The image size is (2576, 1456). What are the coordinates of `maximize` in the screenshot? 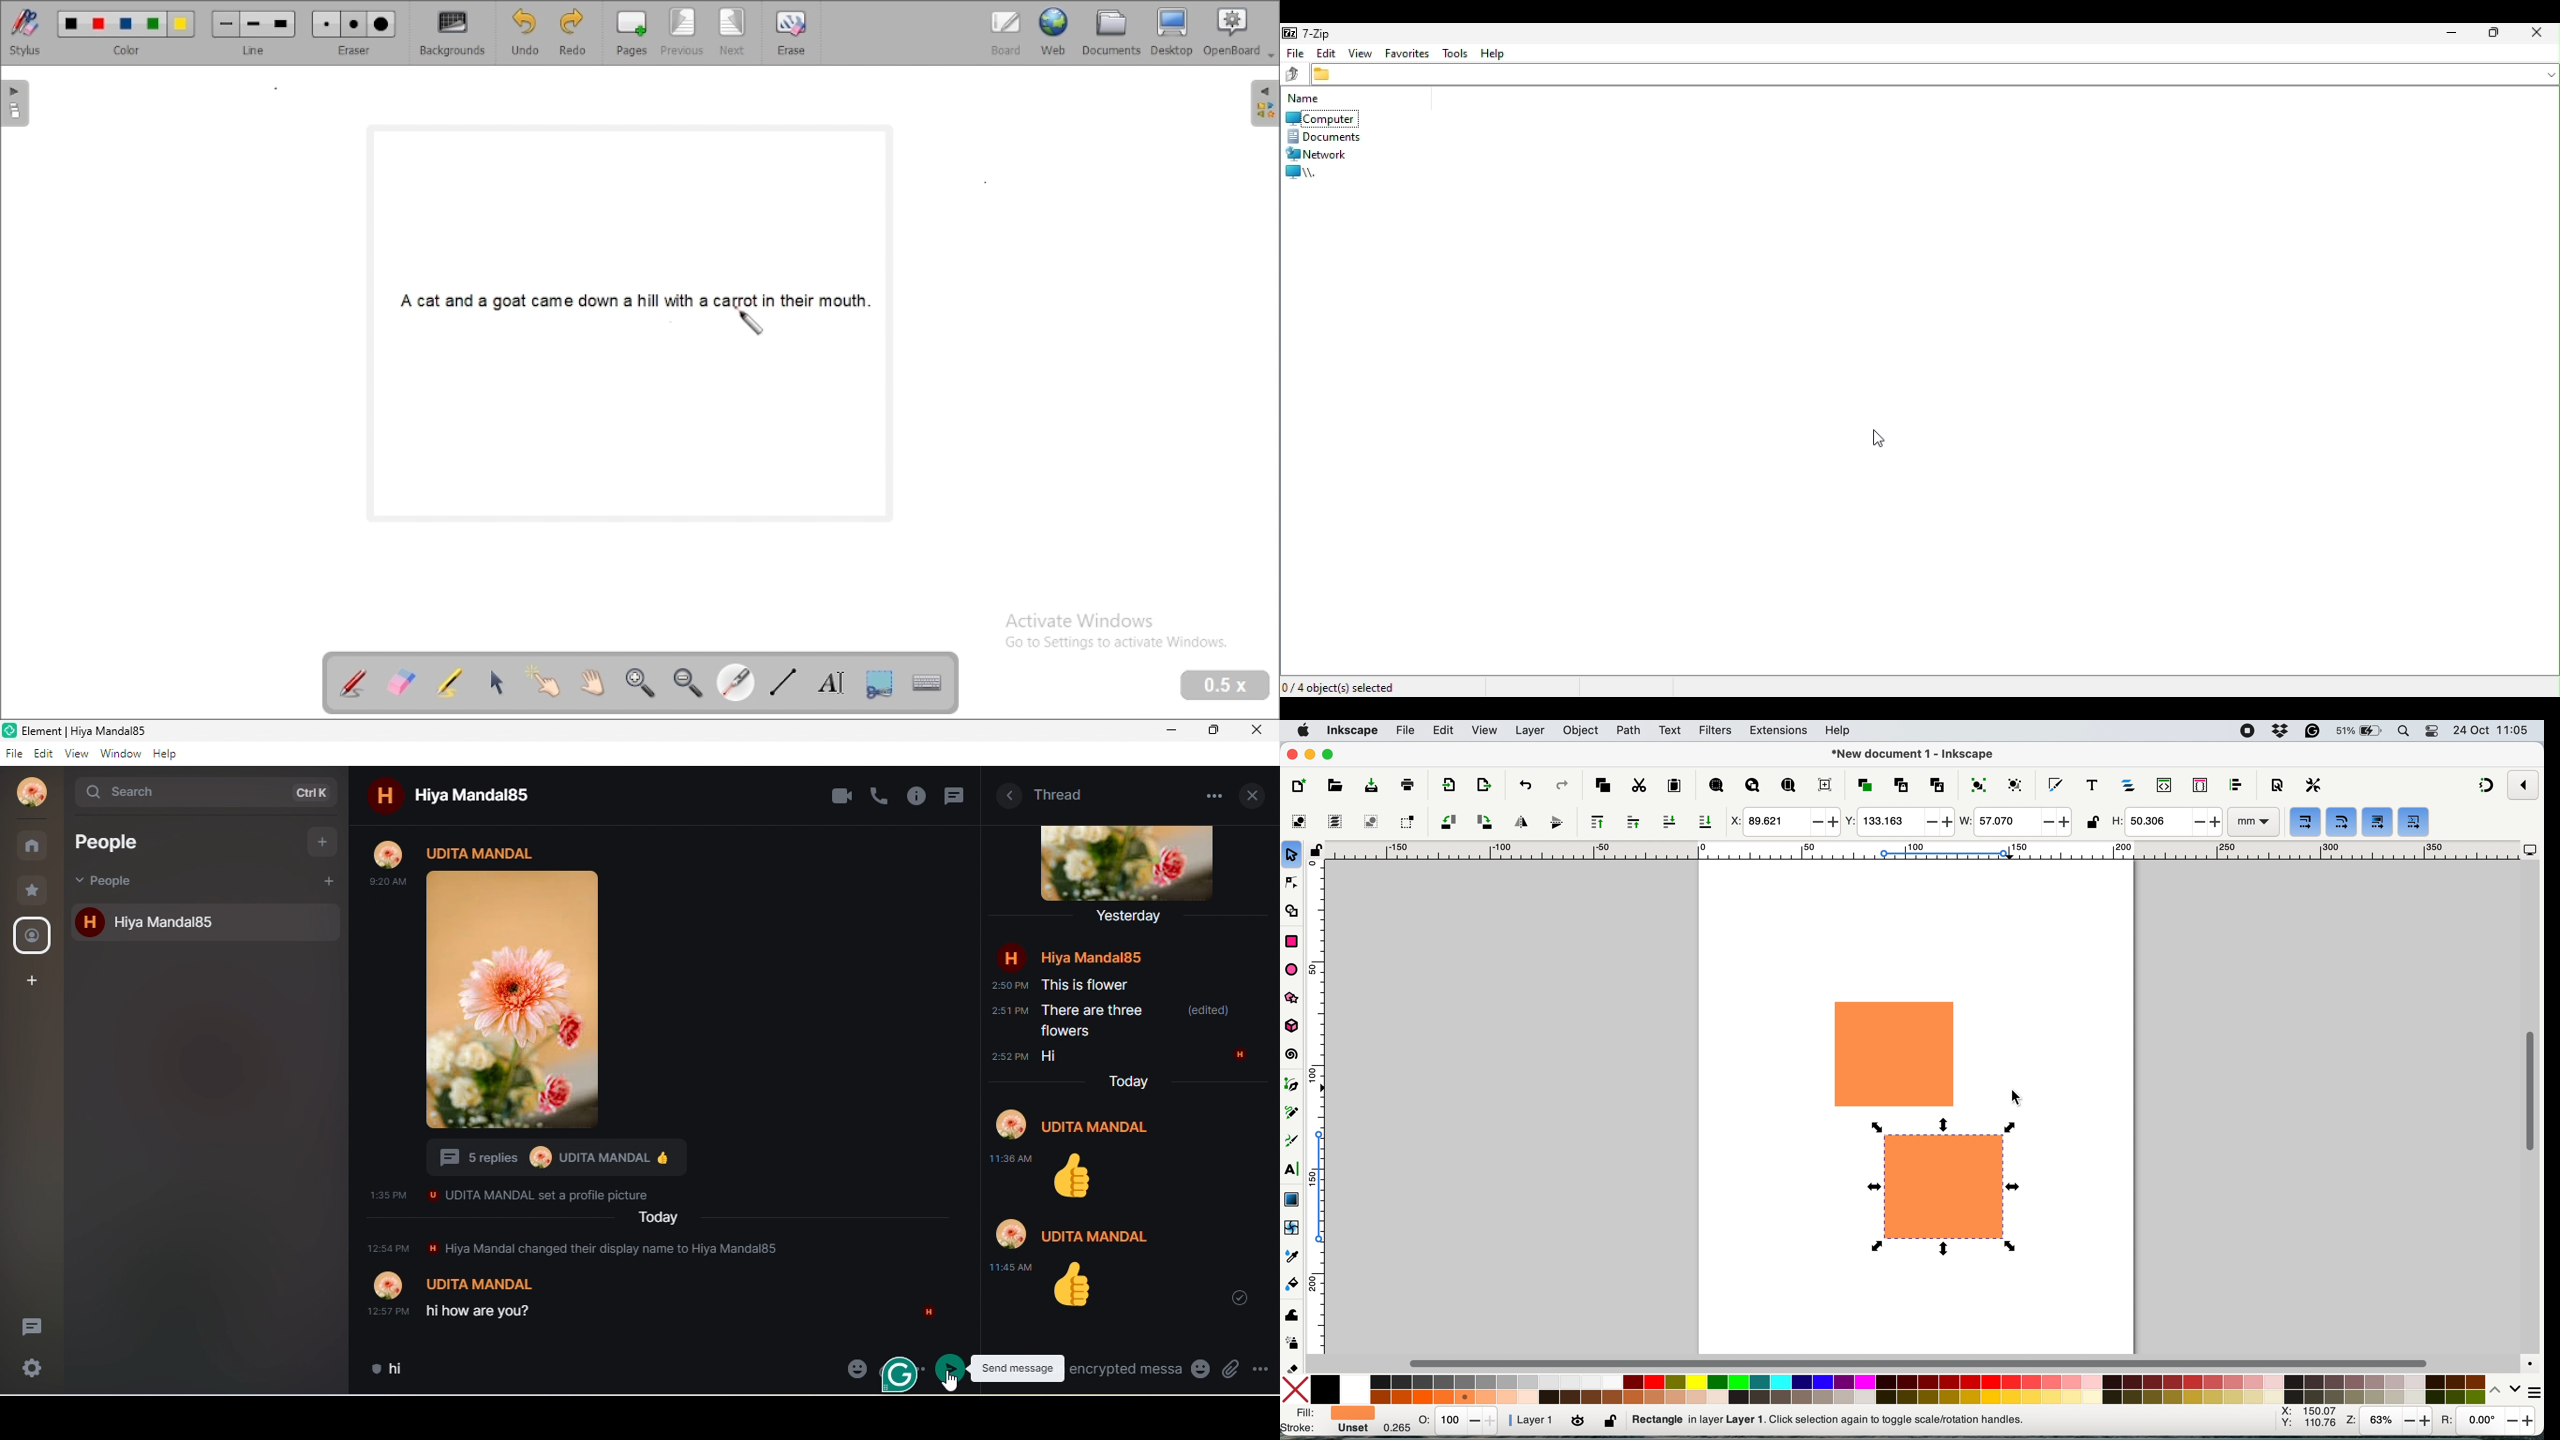 It's located at (1209, 730).